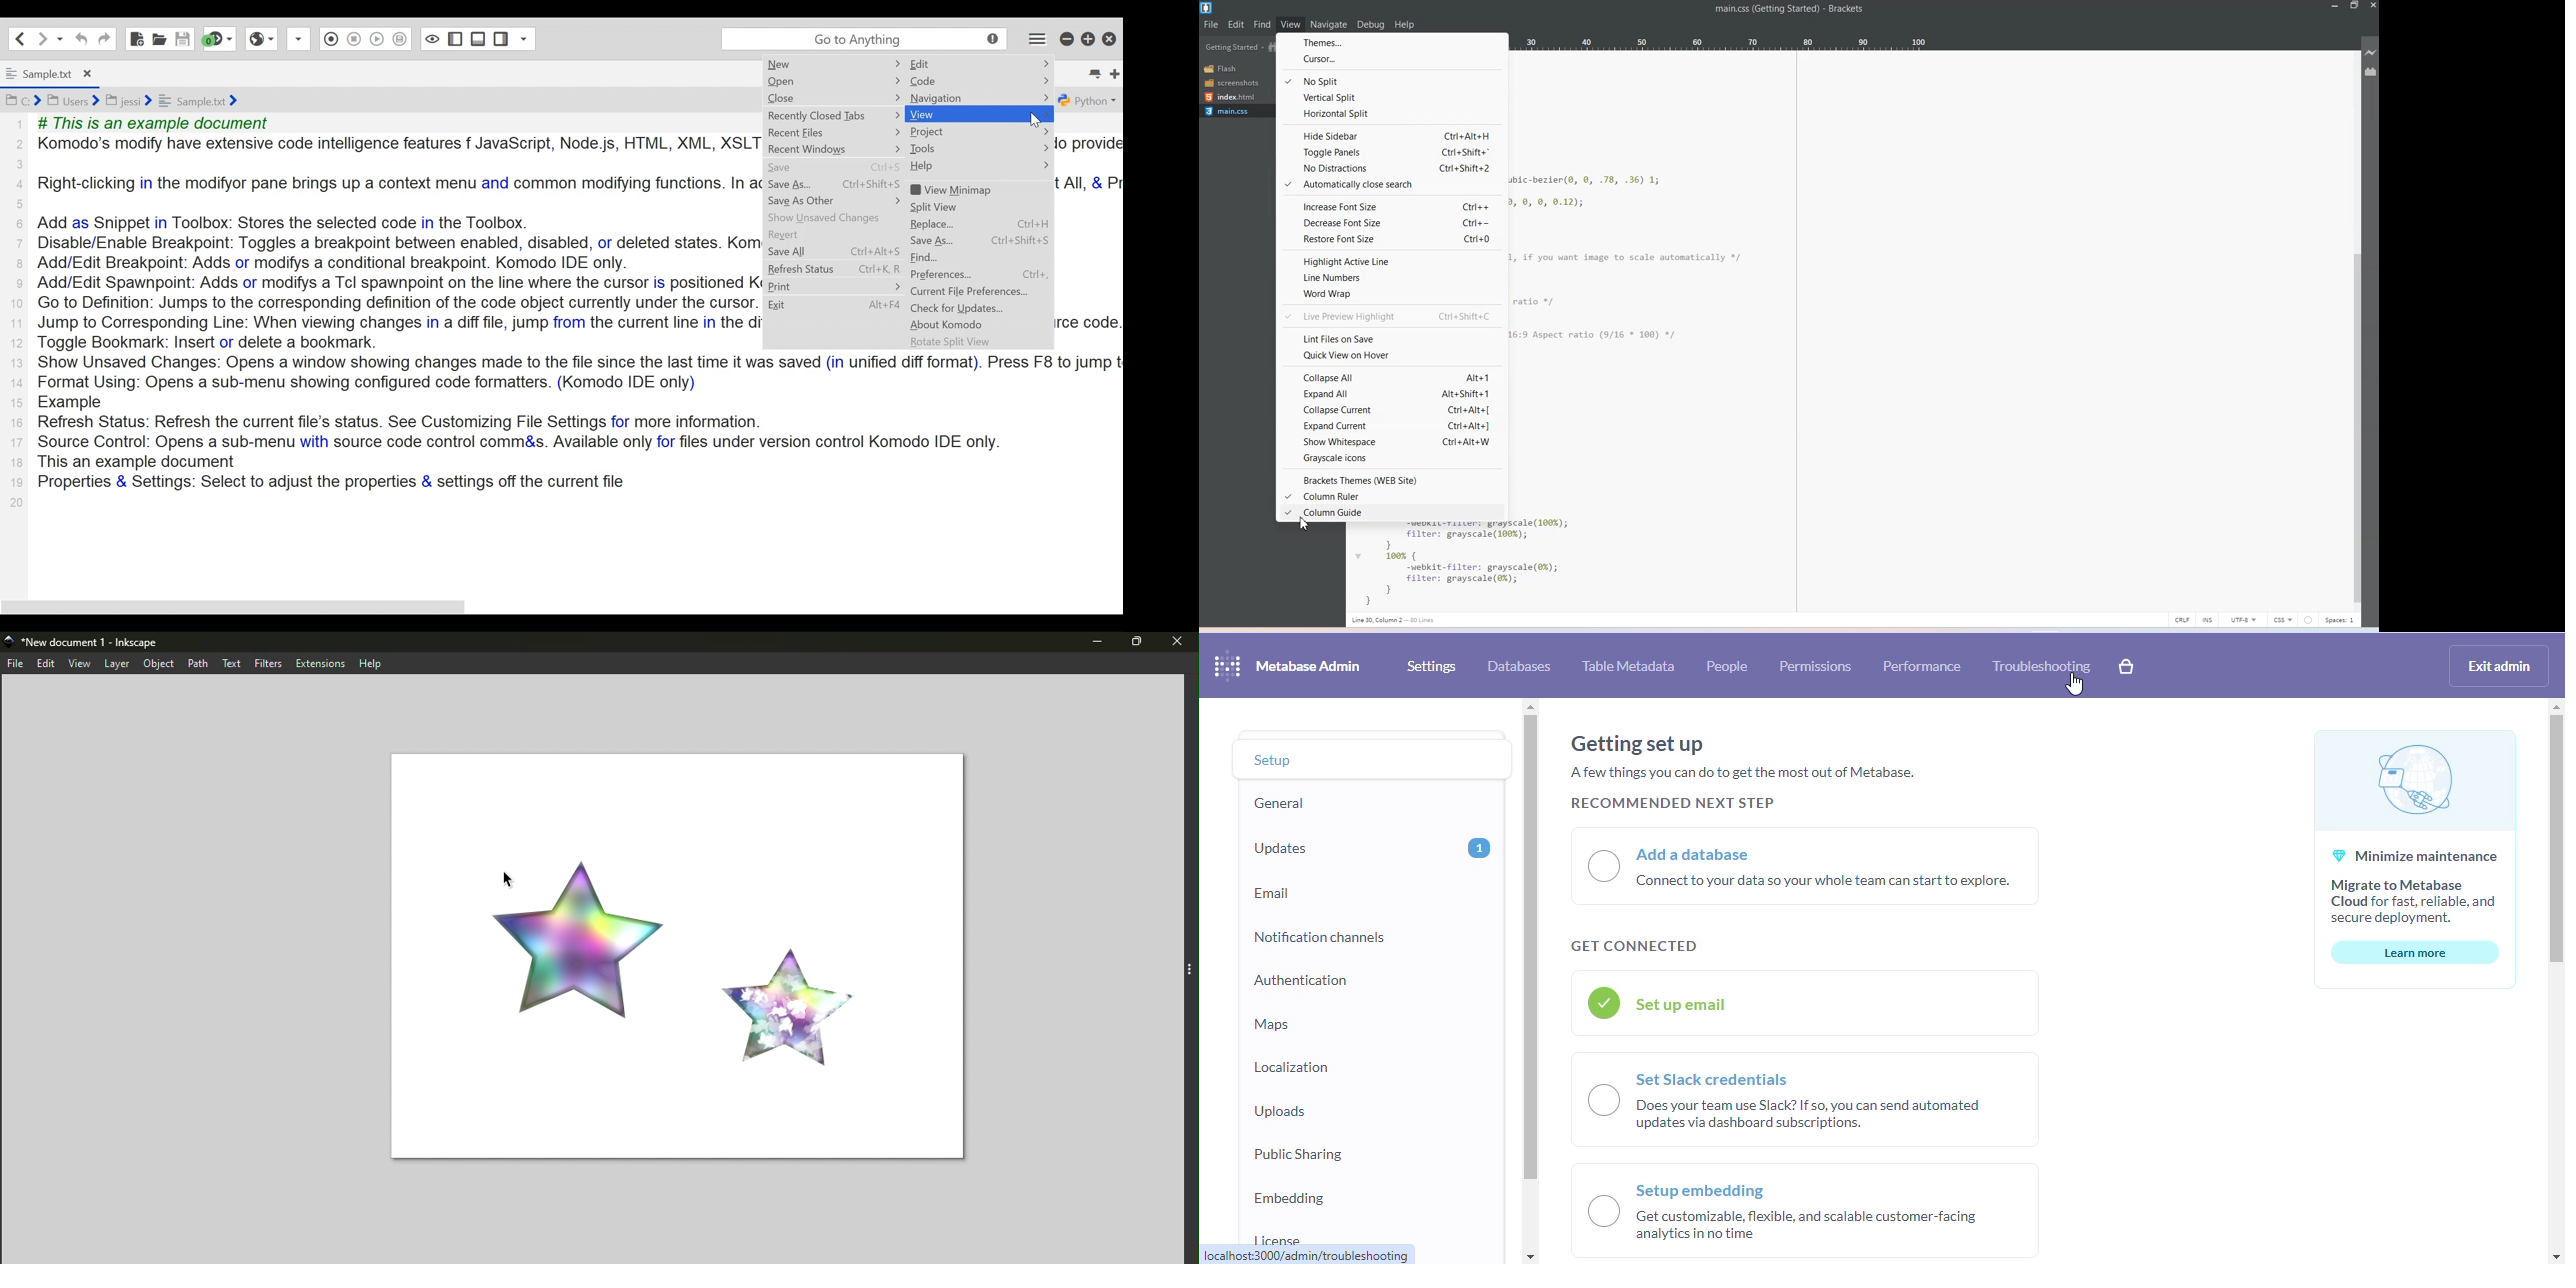 The width and height of the screenshot is (2576, 1288). I want to click on Brackets, so click(1846, 9).